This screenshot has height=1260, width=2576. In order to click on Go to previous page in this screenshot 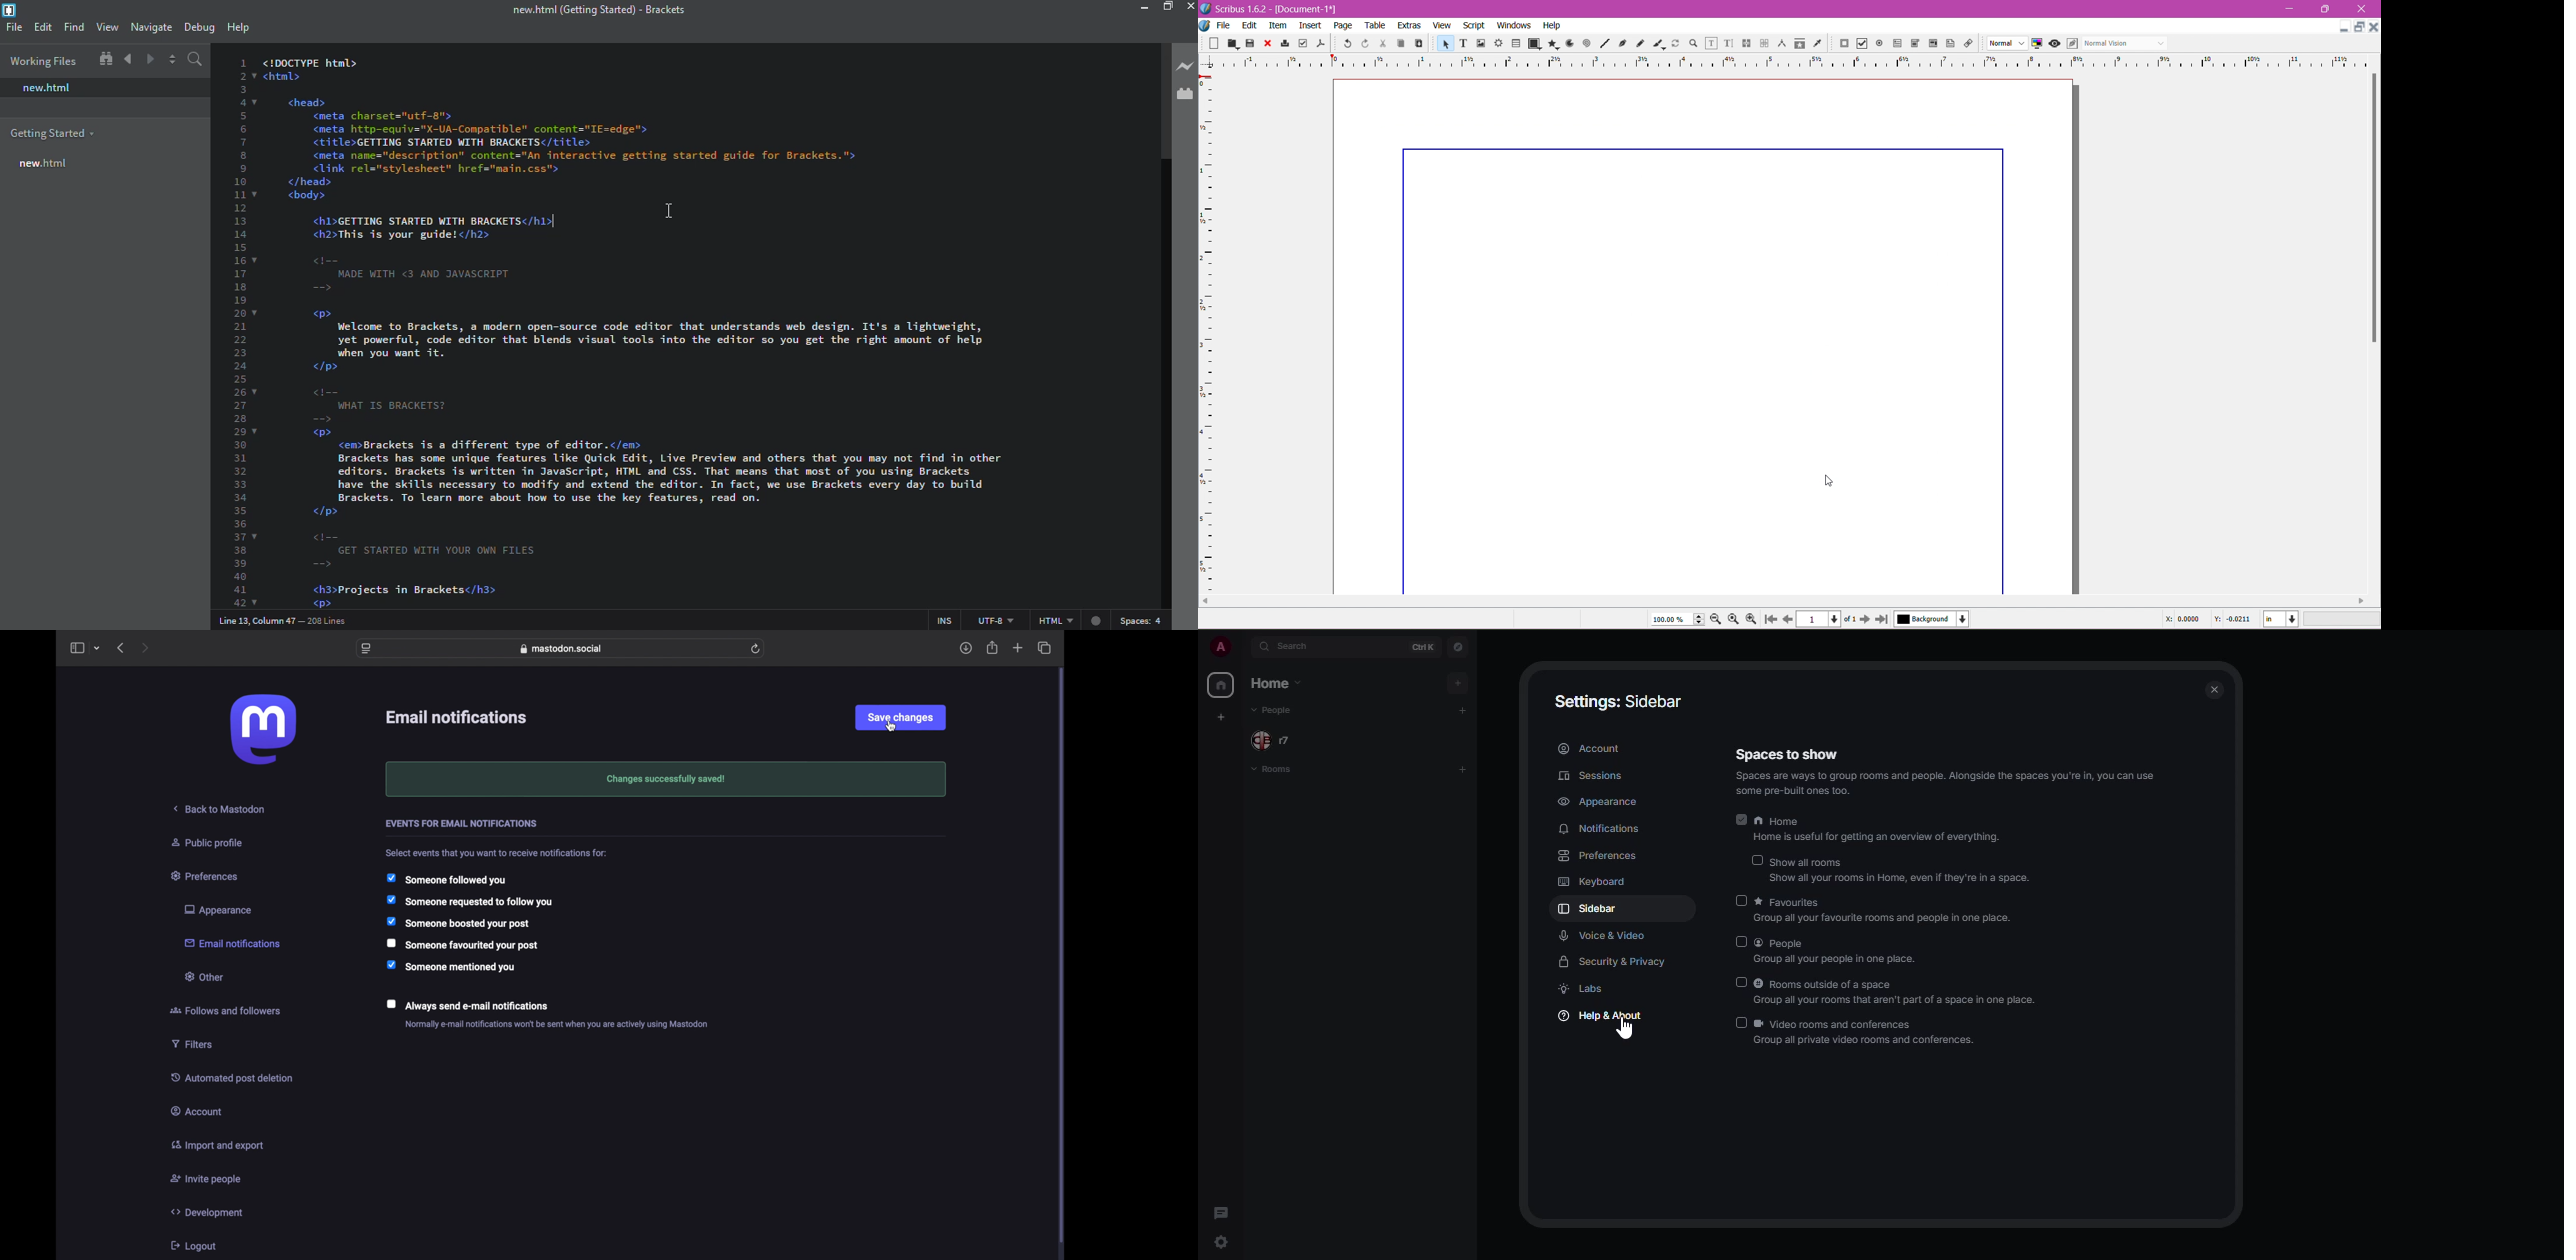, I will do `click(1788, 619)`.